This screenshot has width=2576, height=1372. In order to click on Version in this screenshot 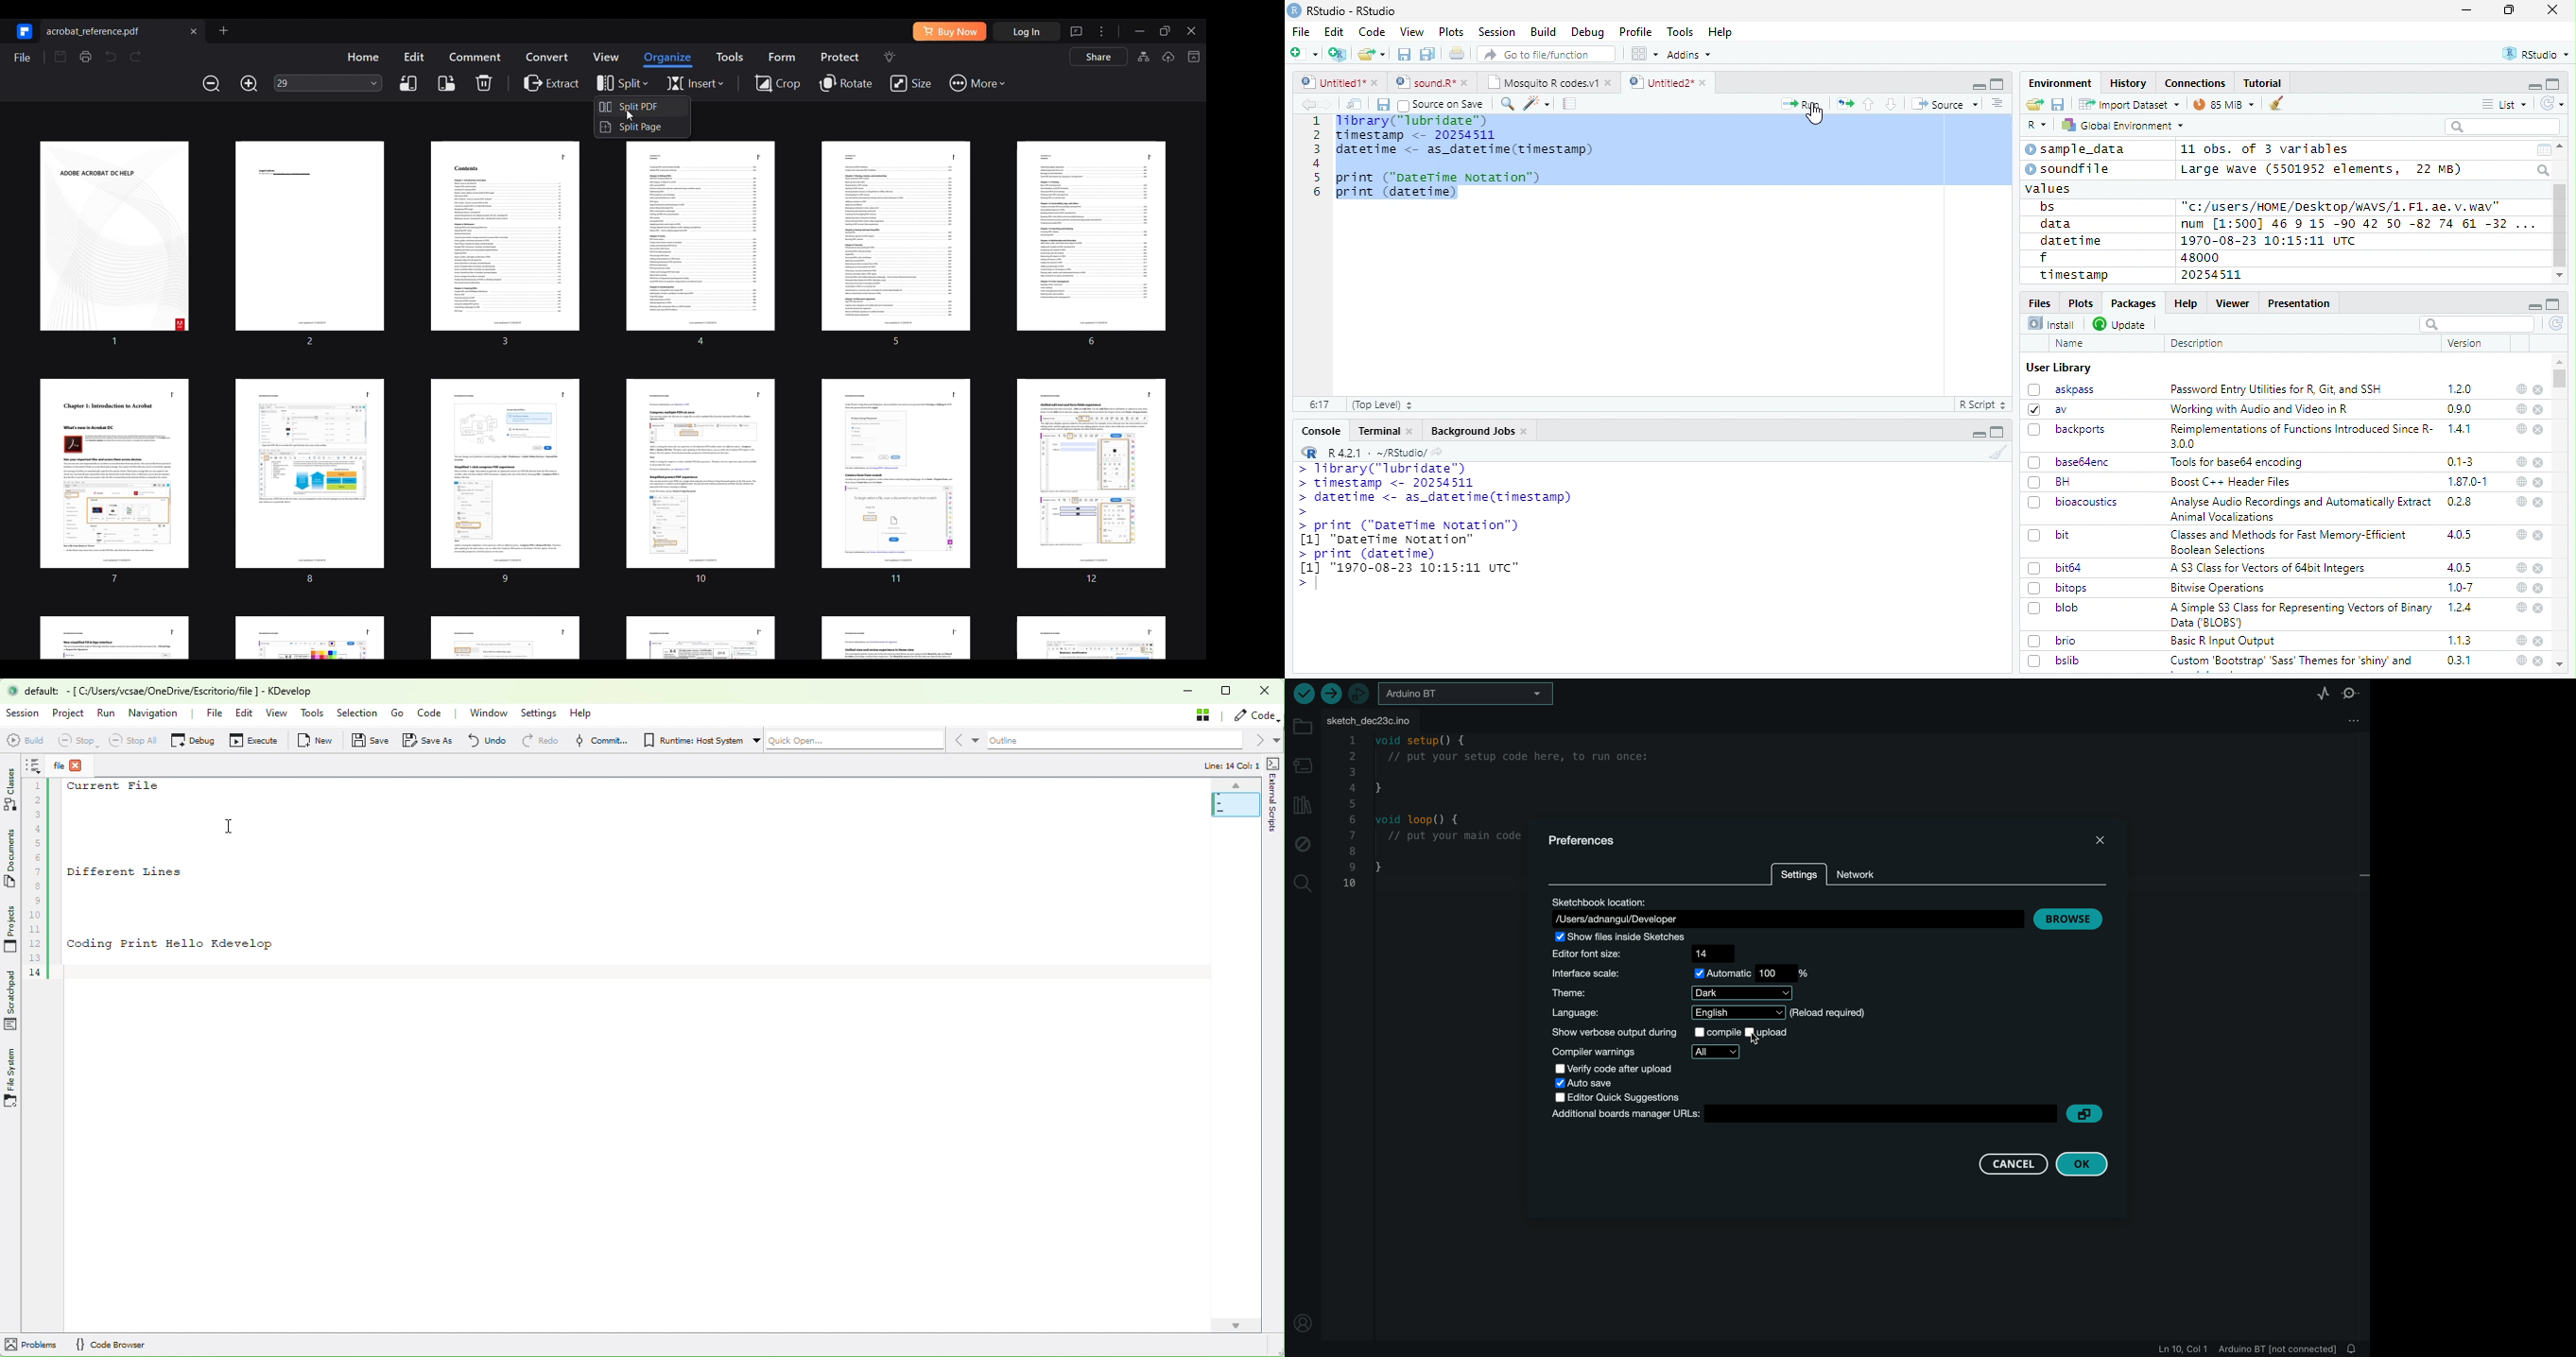, I will do `click(2468, 343)`.